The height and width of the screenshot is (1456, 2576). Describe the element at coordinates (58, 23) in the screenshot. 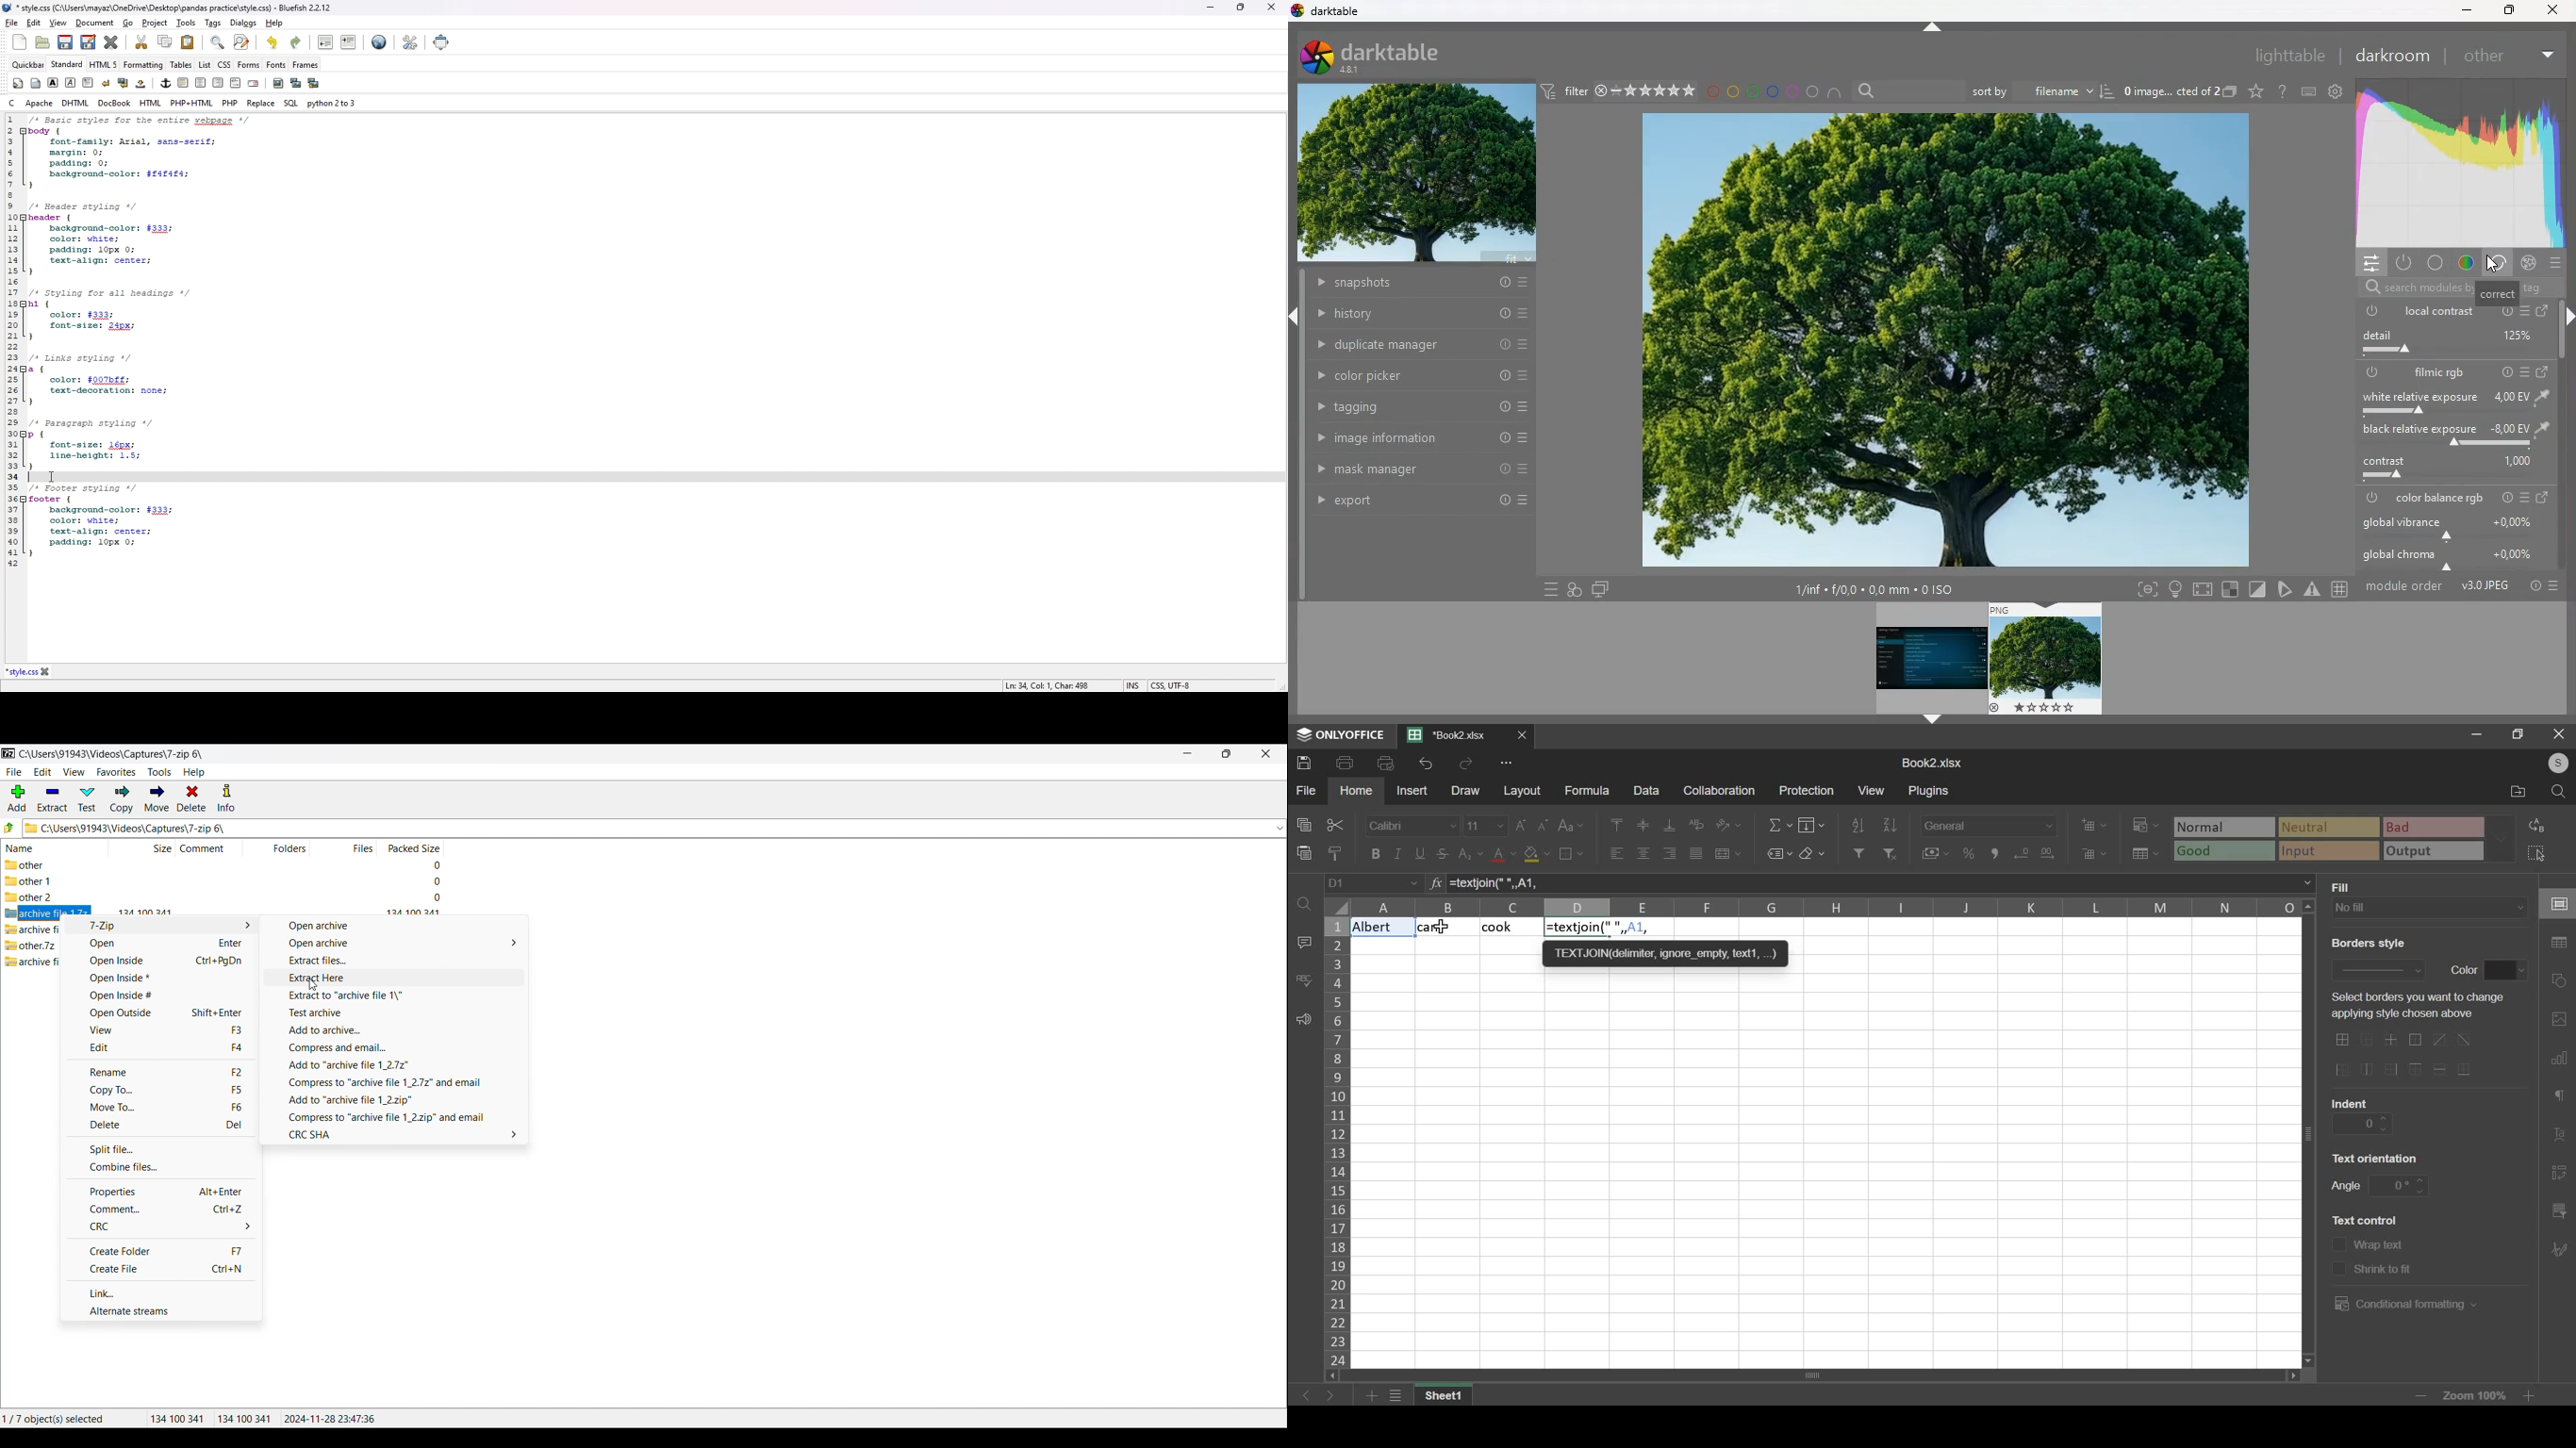

I see `view` at that location.